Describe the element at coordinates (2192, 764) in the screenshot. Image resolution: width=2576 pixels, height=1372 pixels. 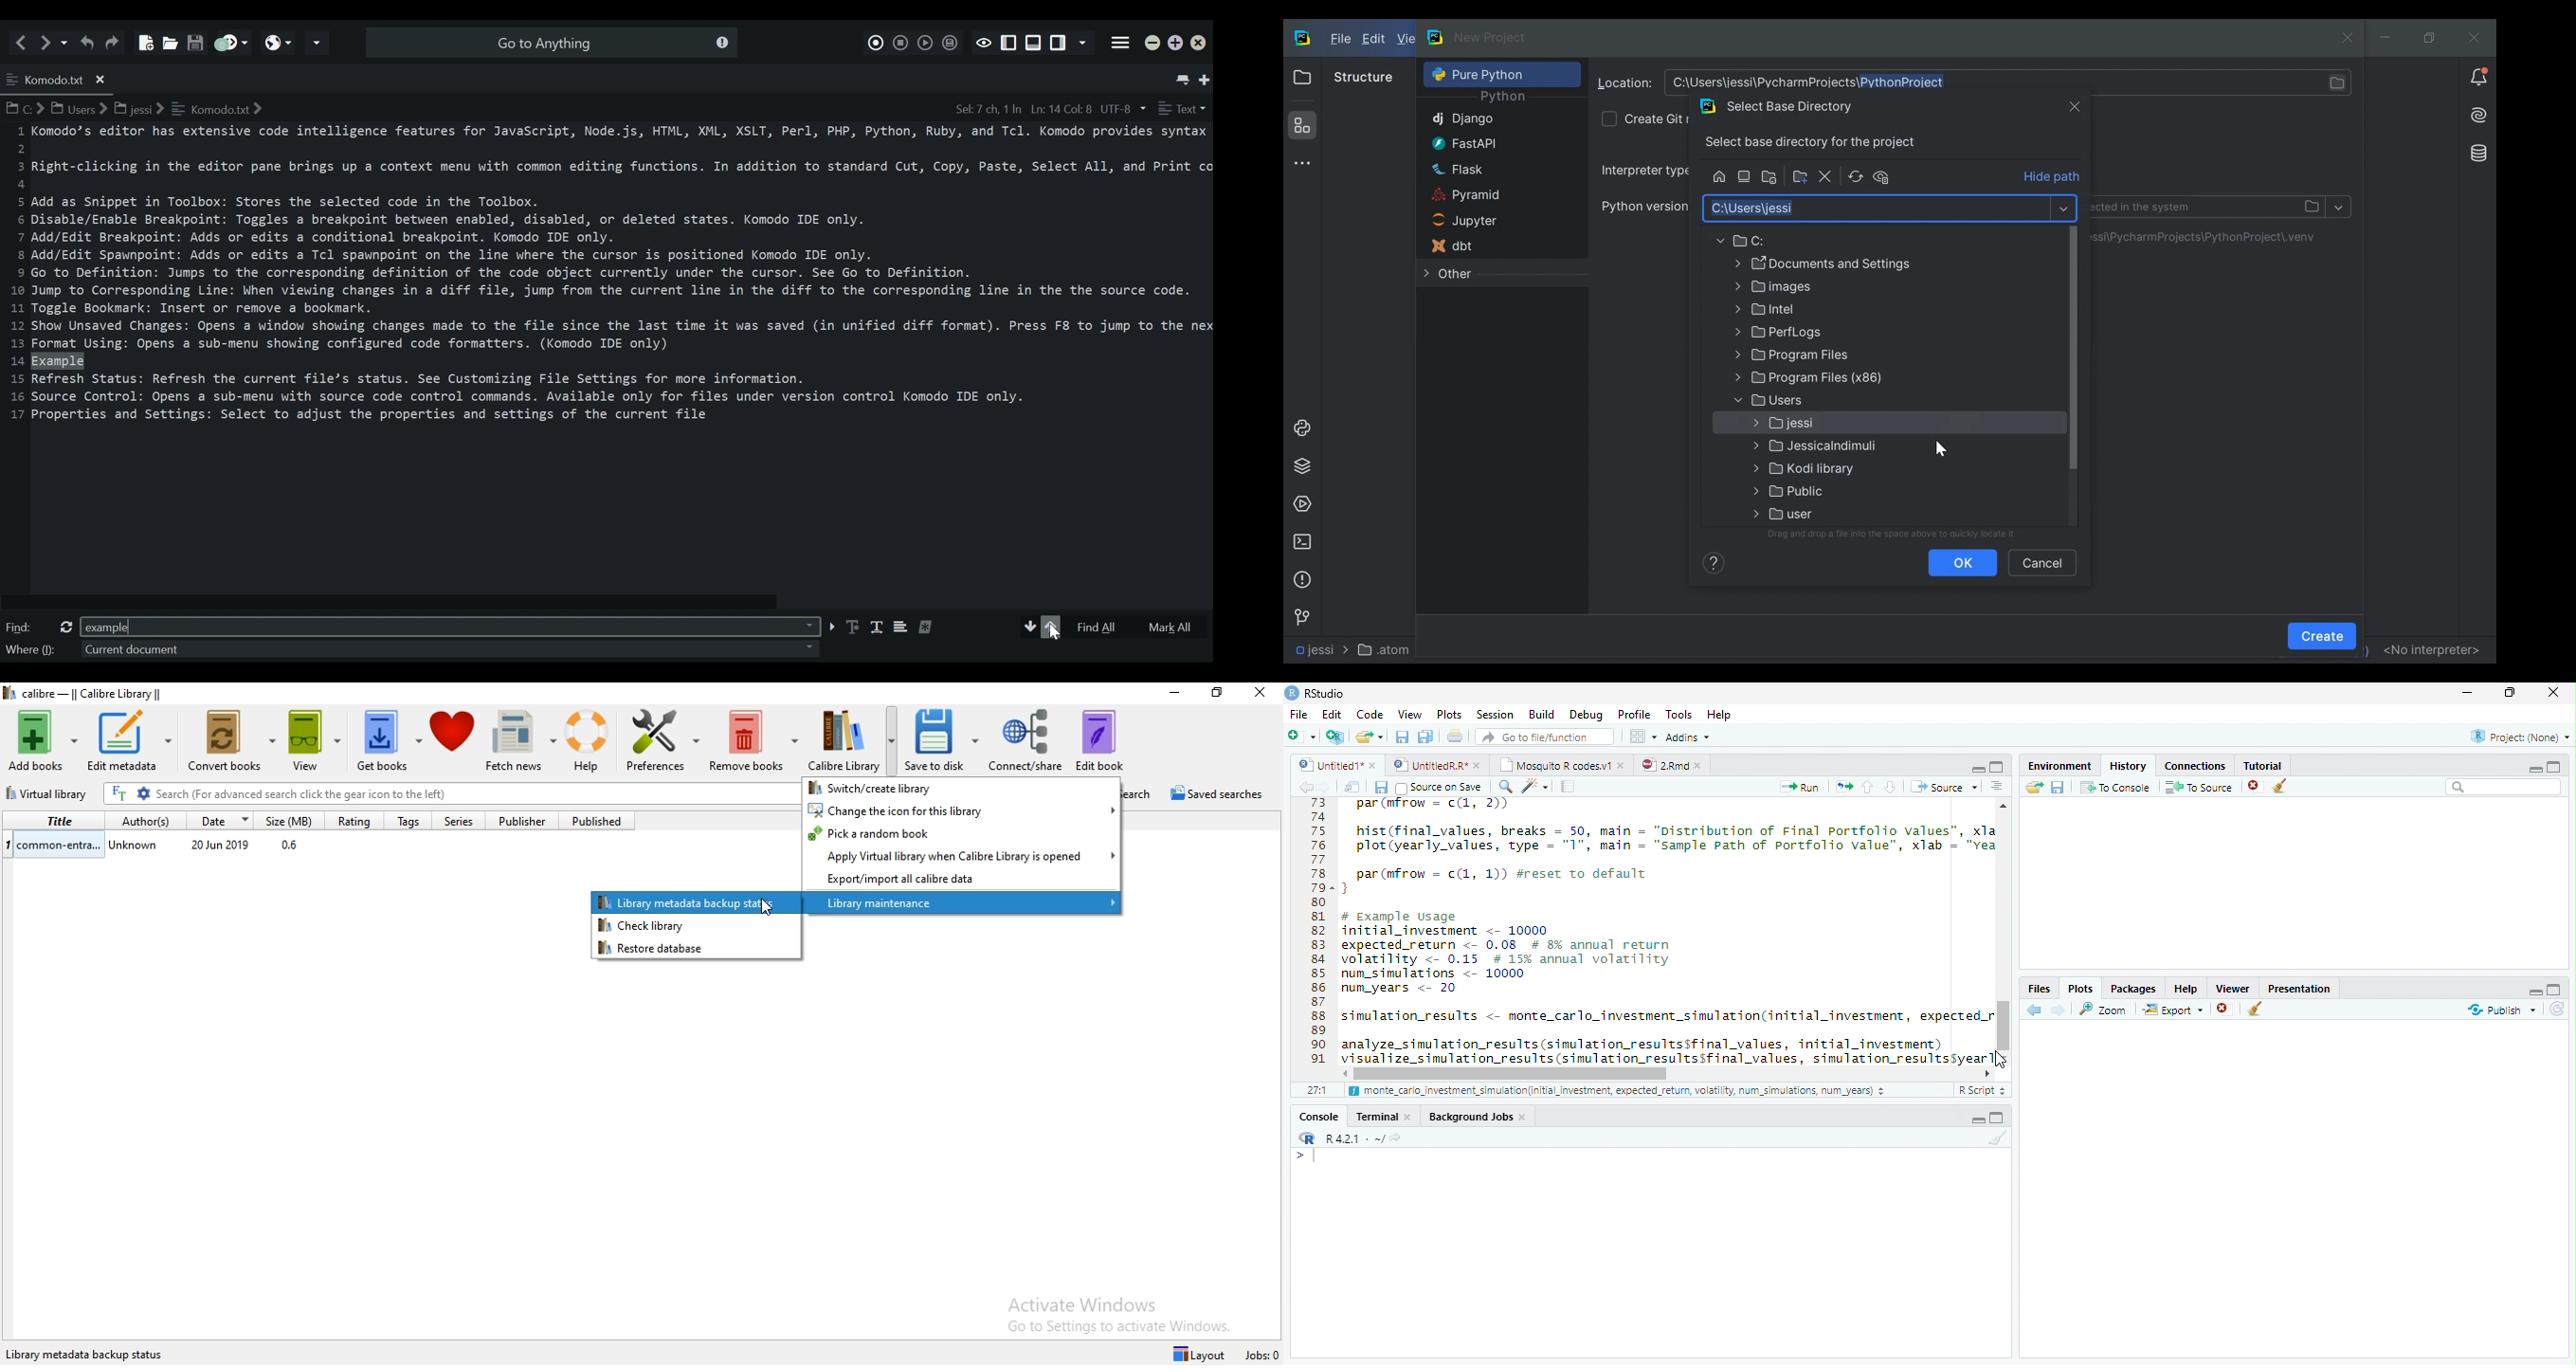
I see `‘Connections` at that location.